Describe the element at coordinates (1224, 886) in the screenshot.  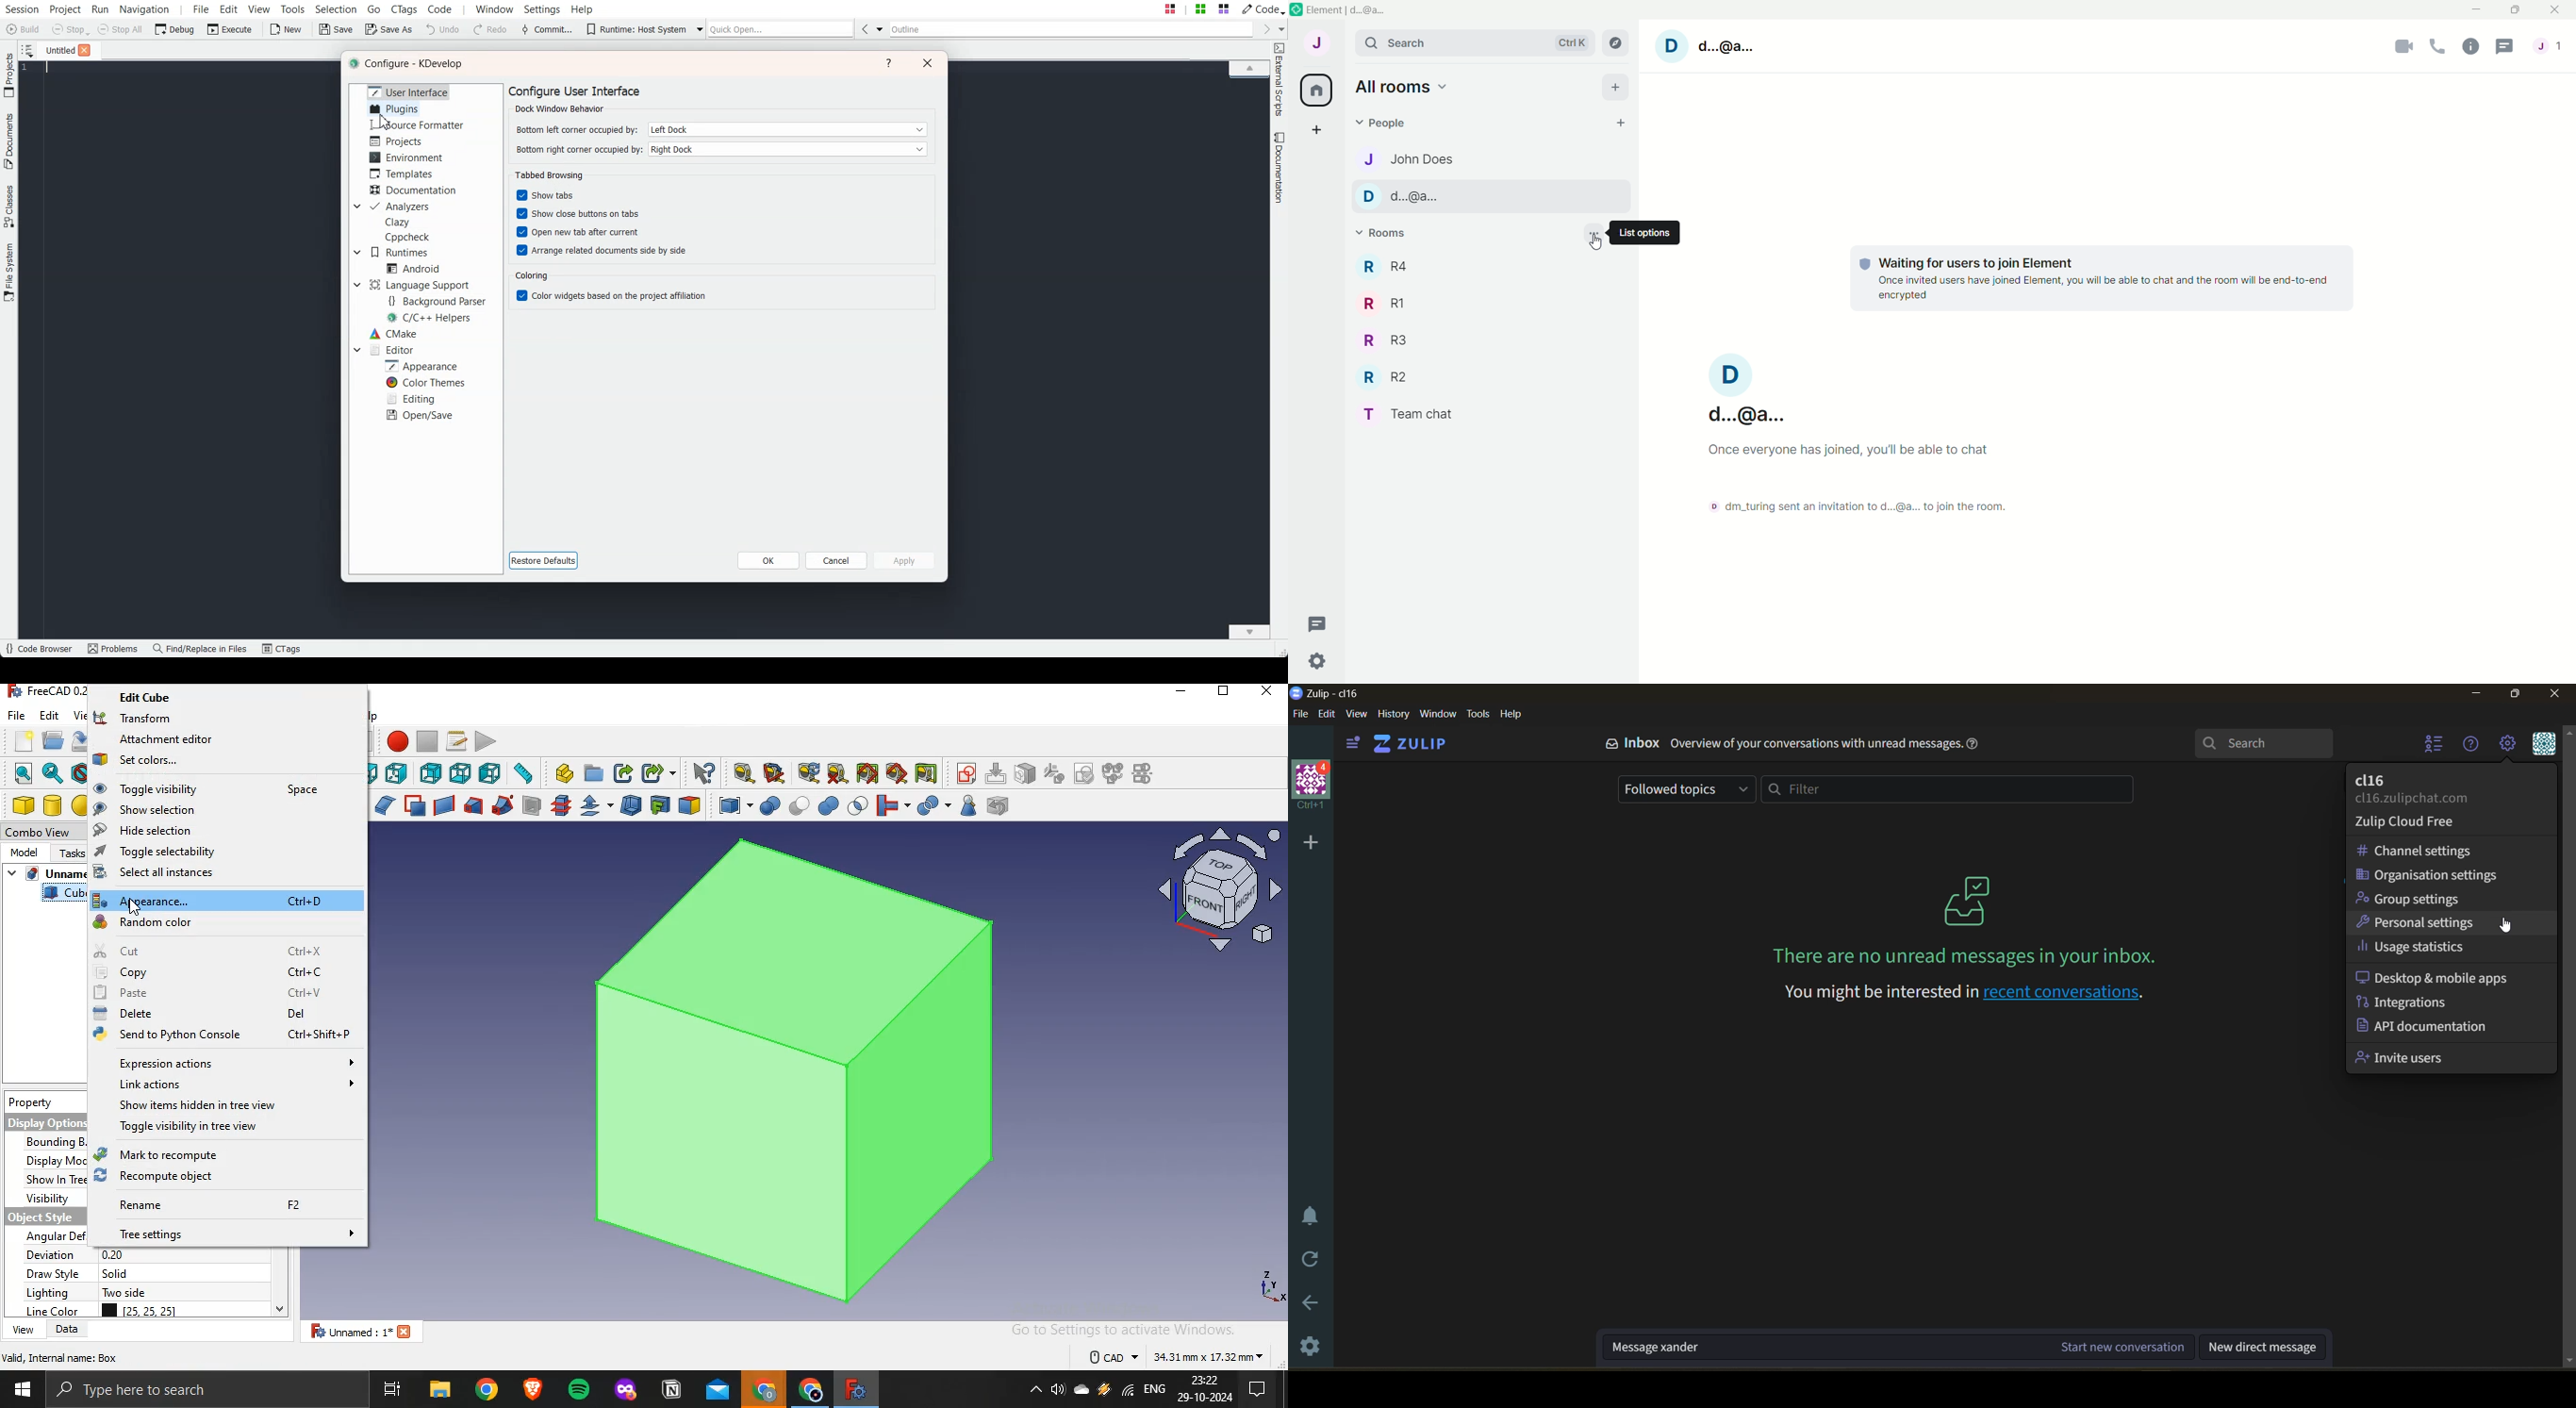
I see `ico` at that location.